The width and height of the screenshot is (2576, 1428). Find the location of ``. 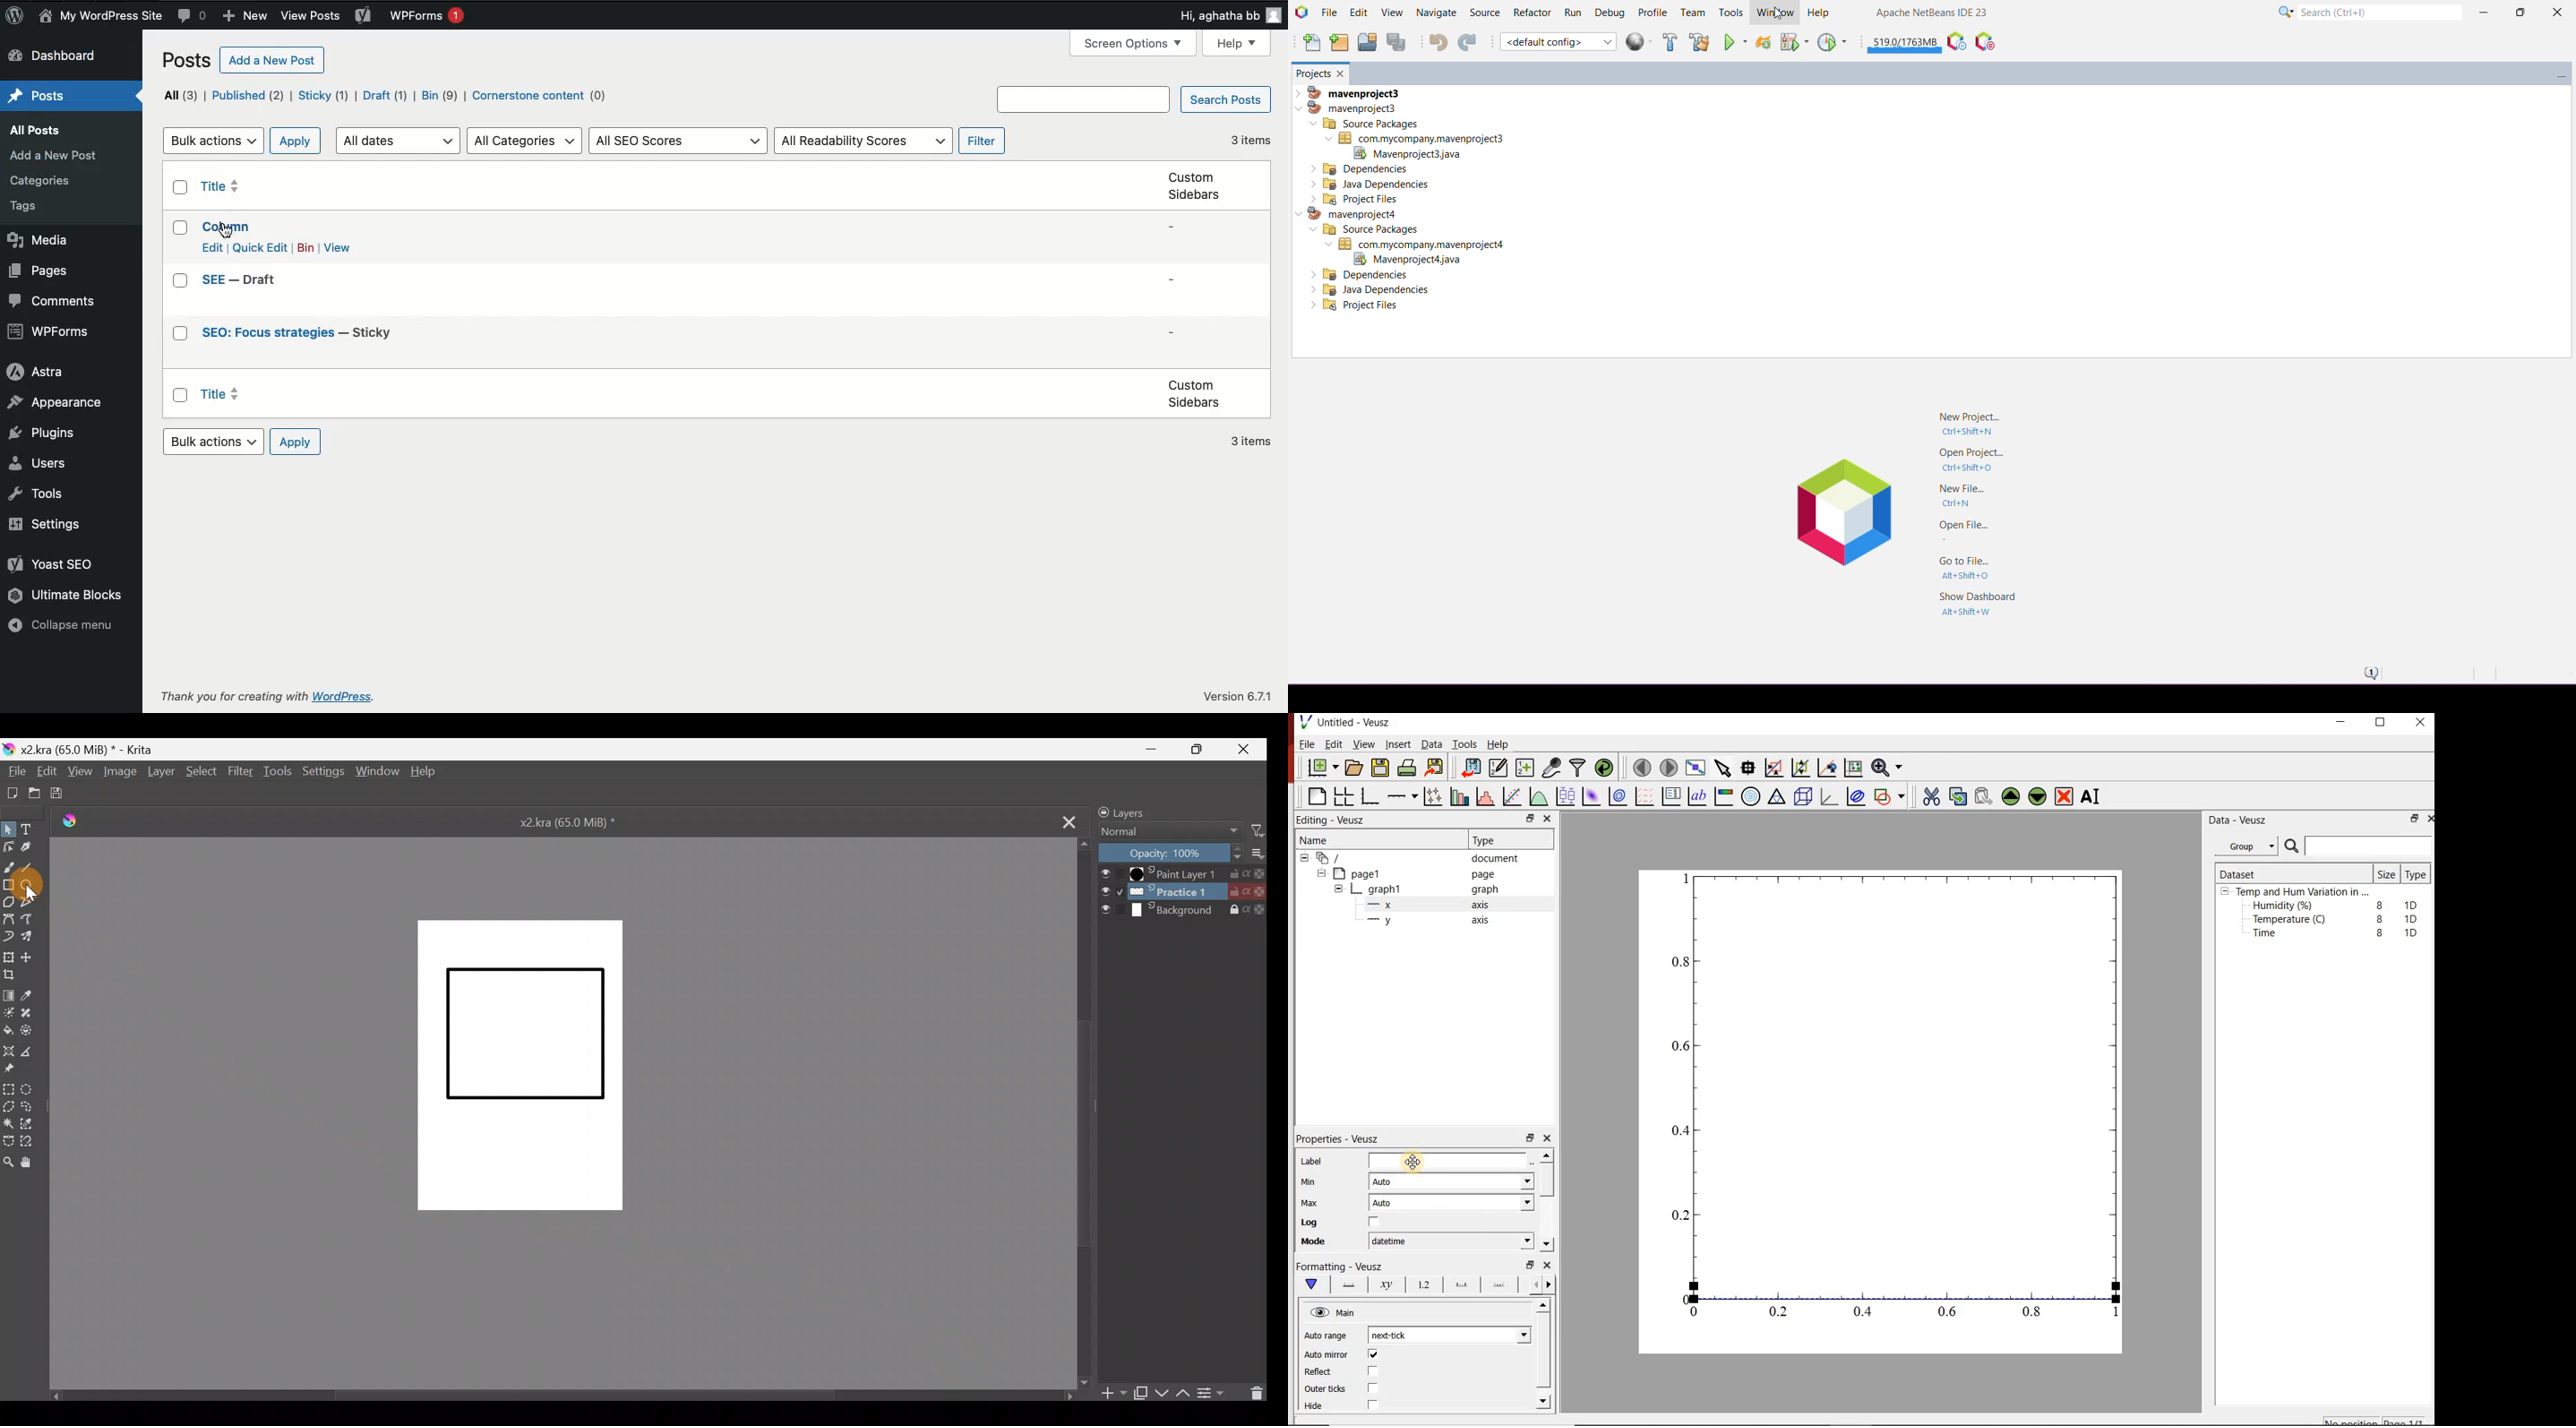

 is located at coordinates (1641, 42).